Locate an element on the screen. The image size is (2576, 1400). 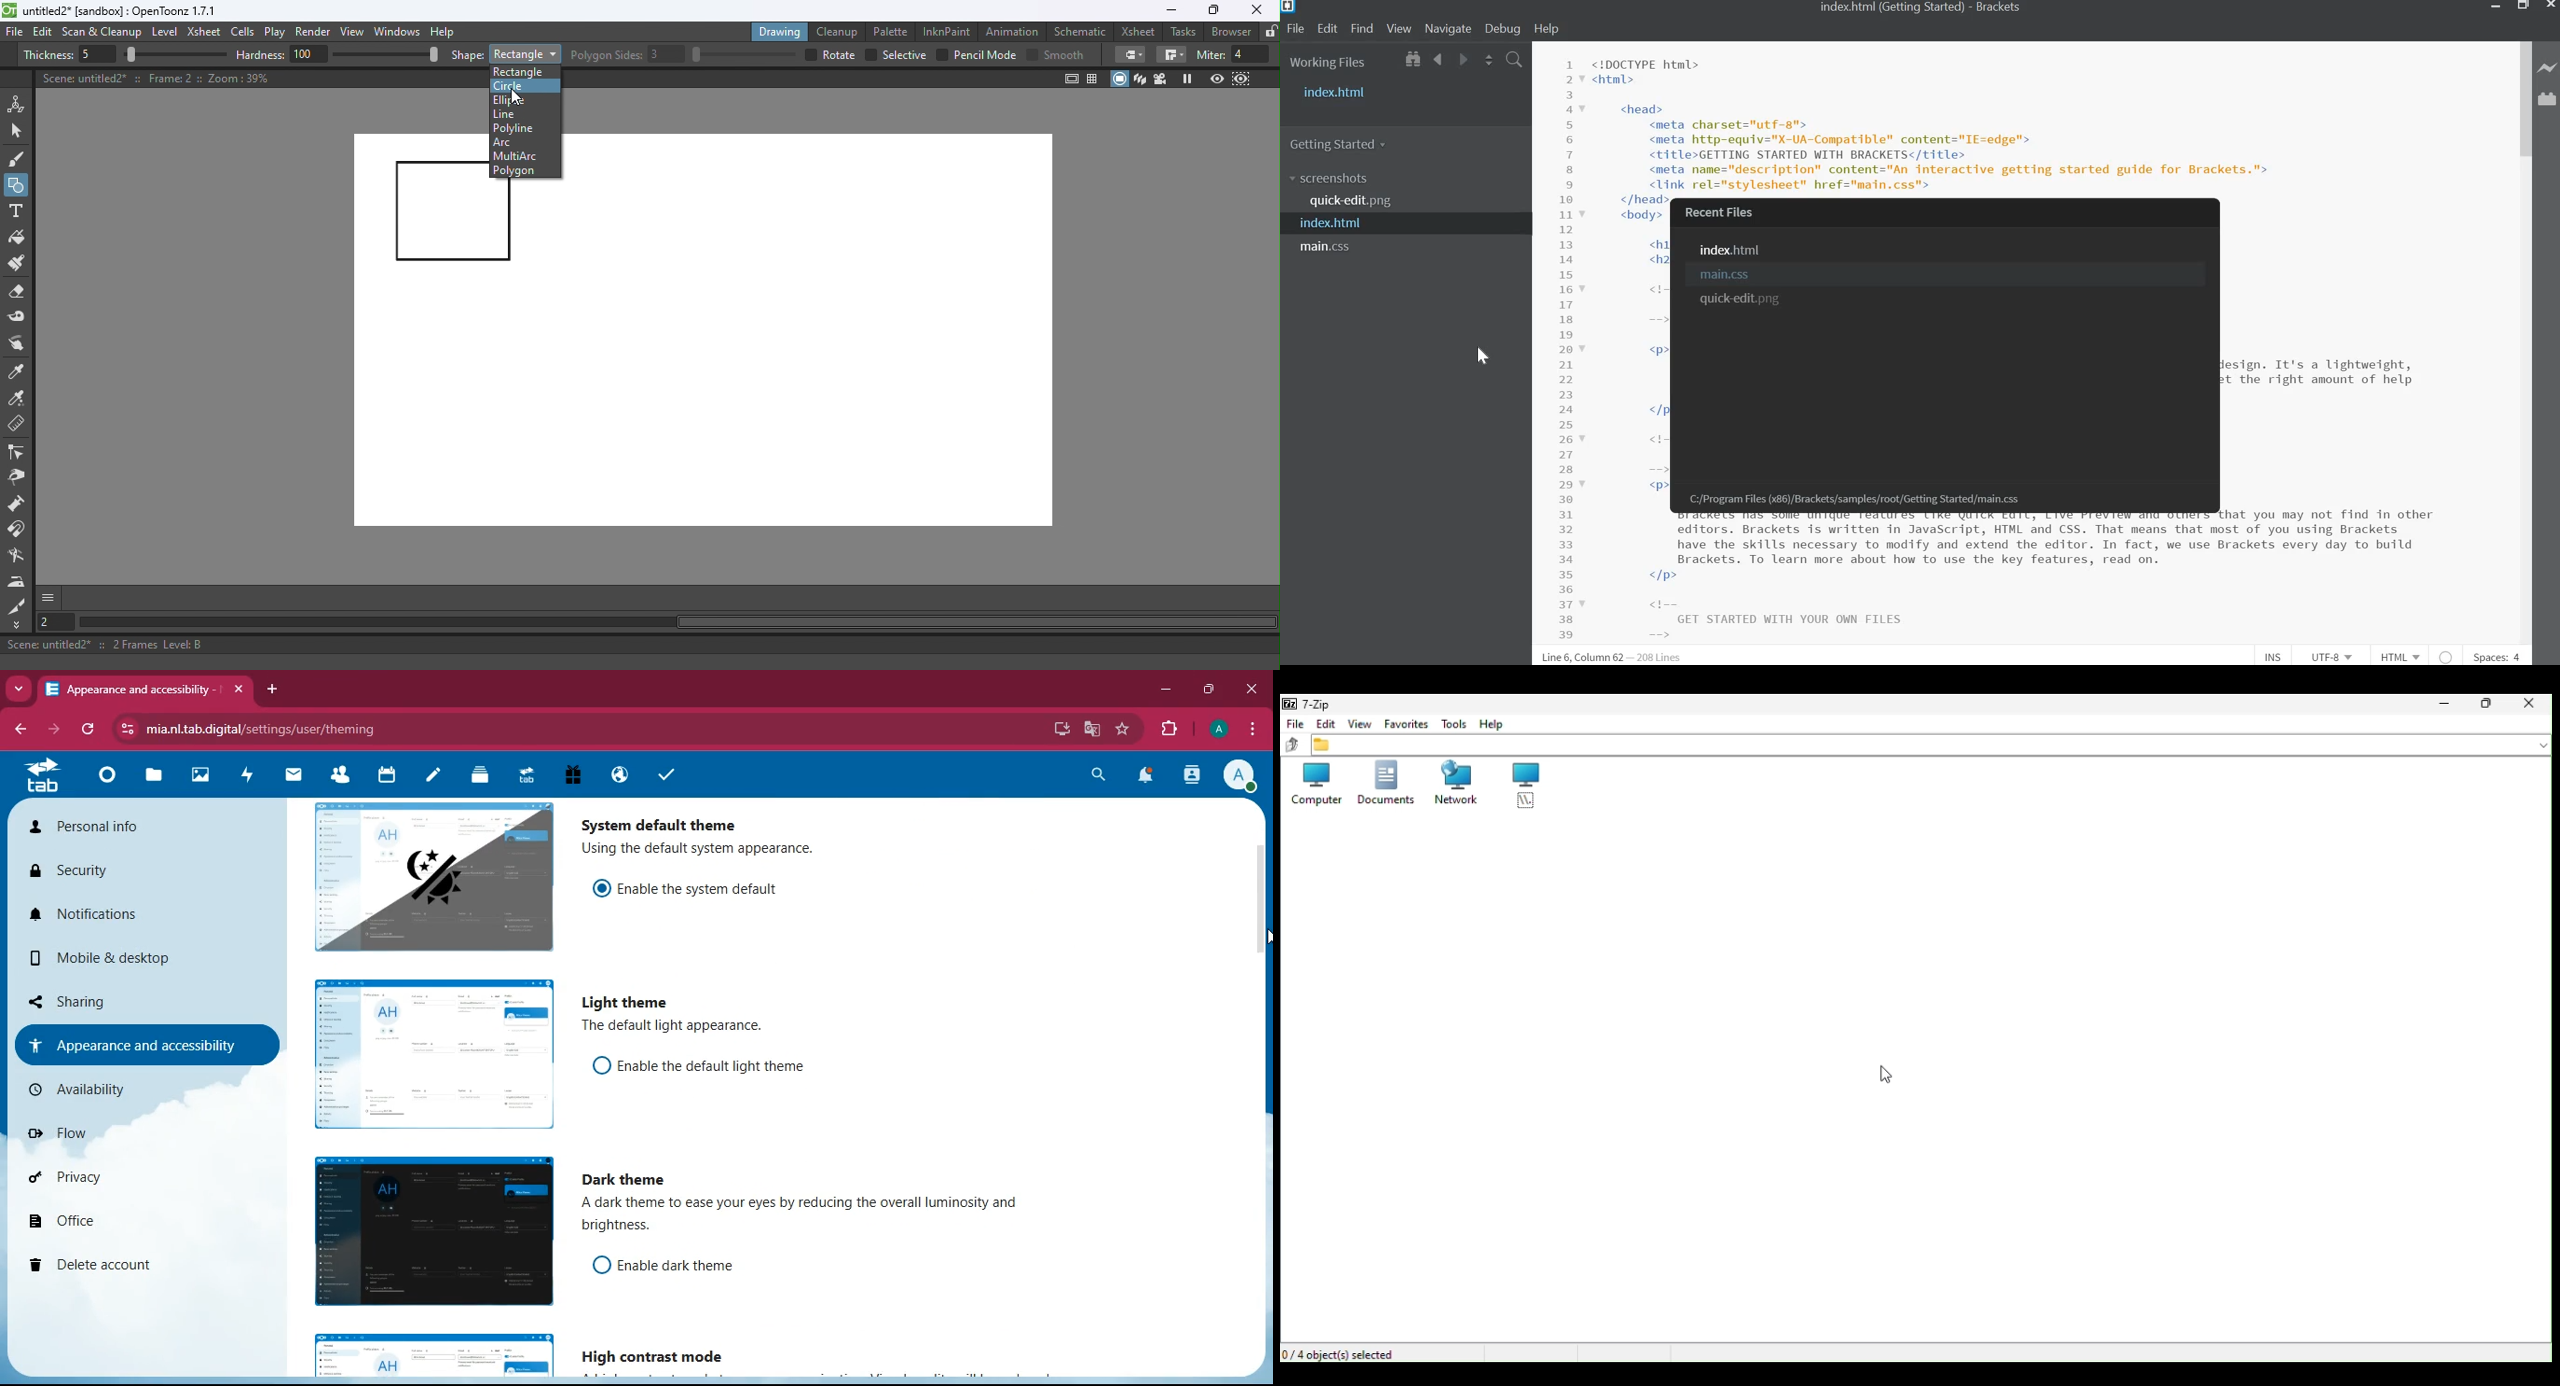
Brackets is located at coordinates (2001, 9).